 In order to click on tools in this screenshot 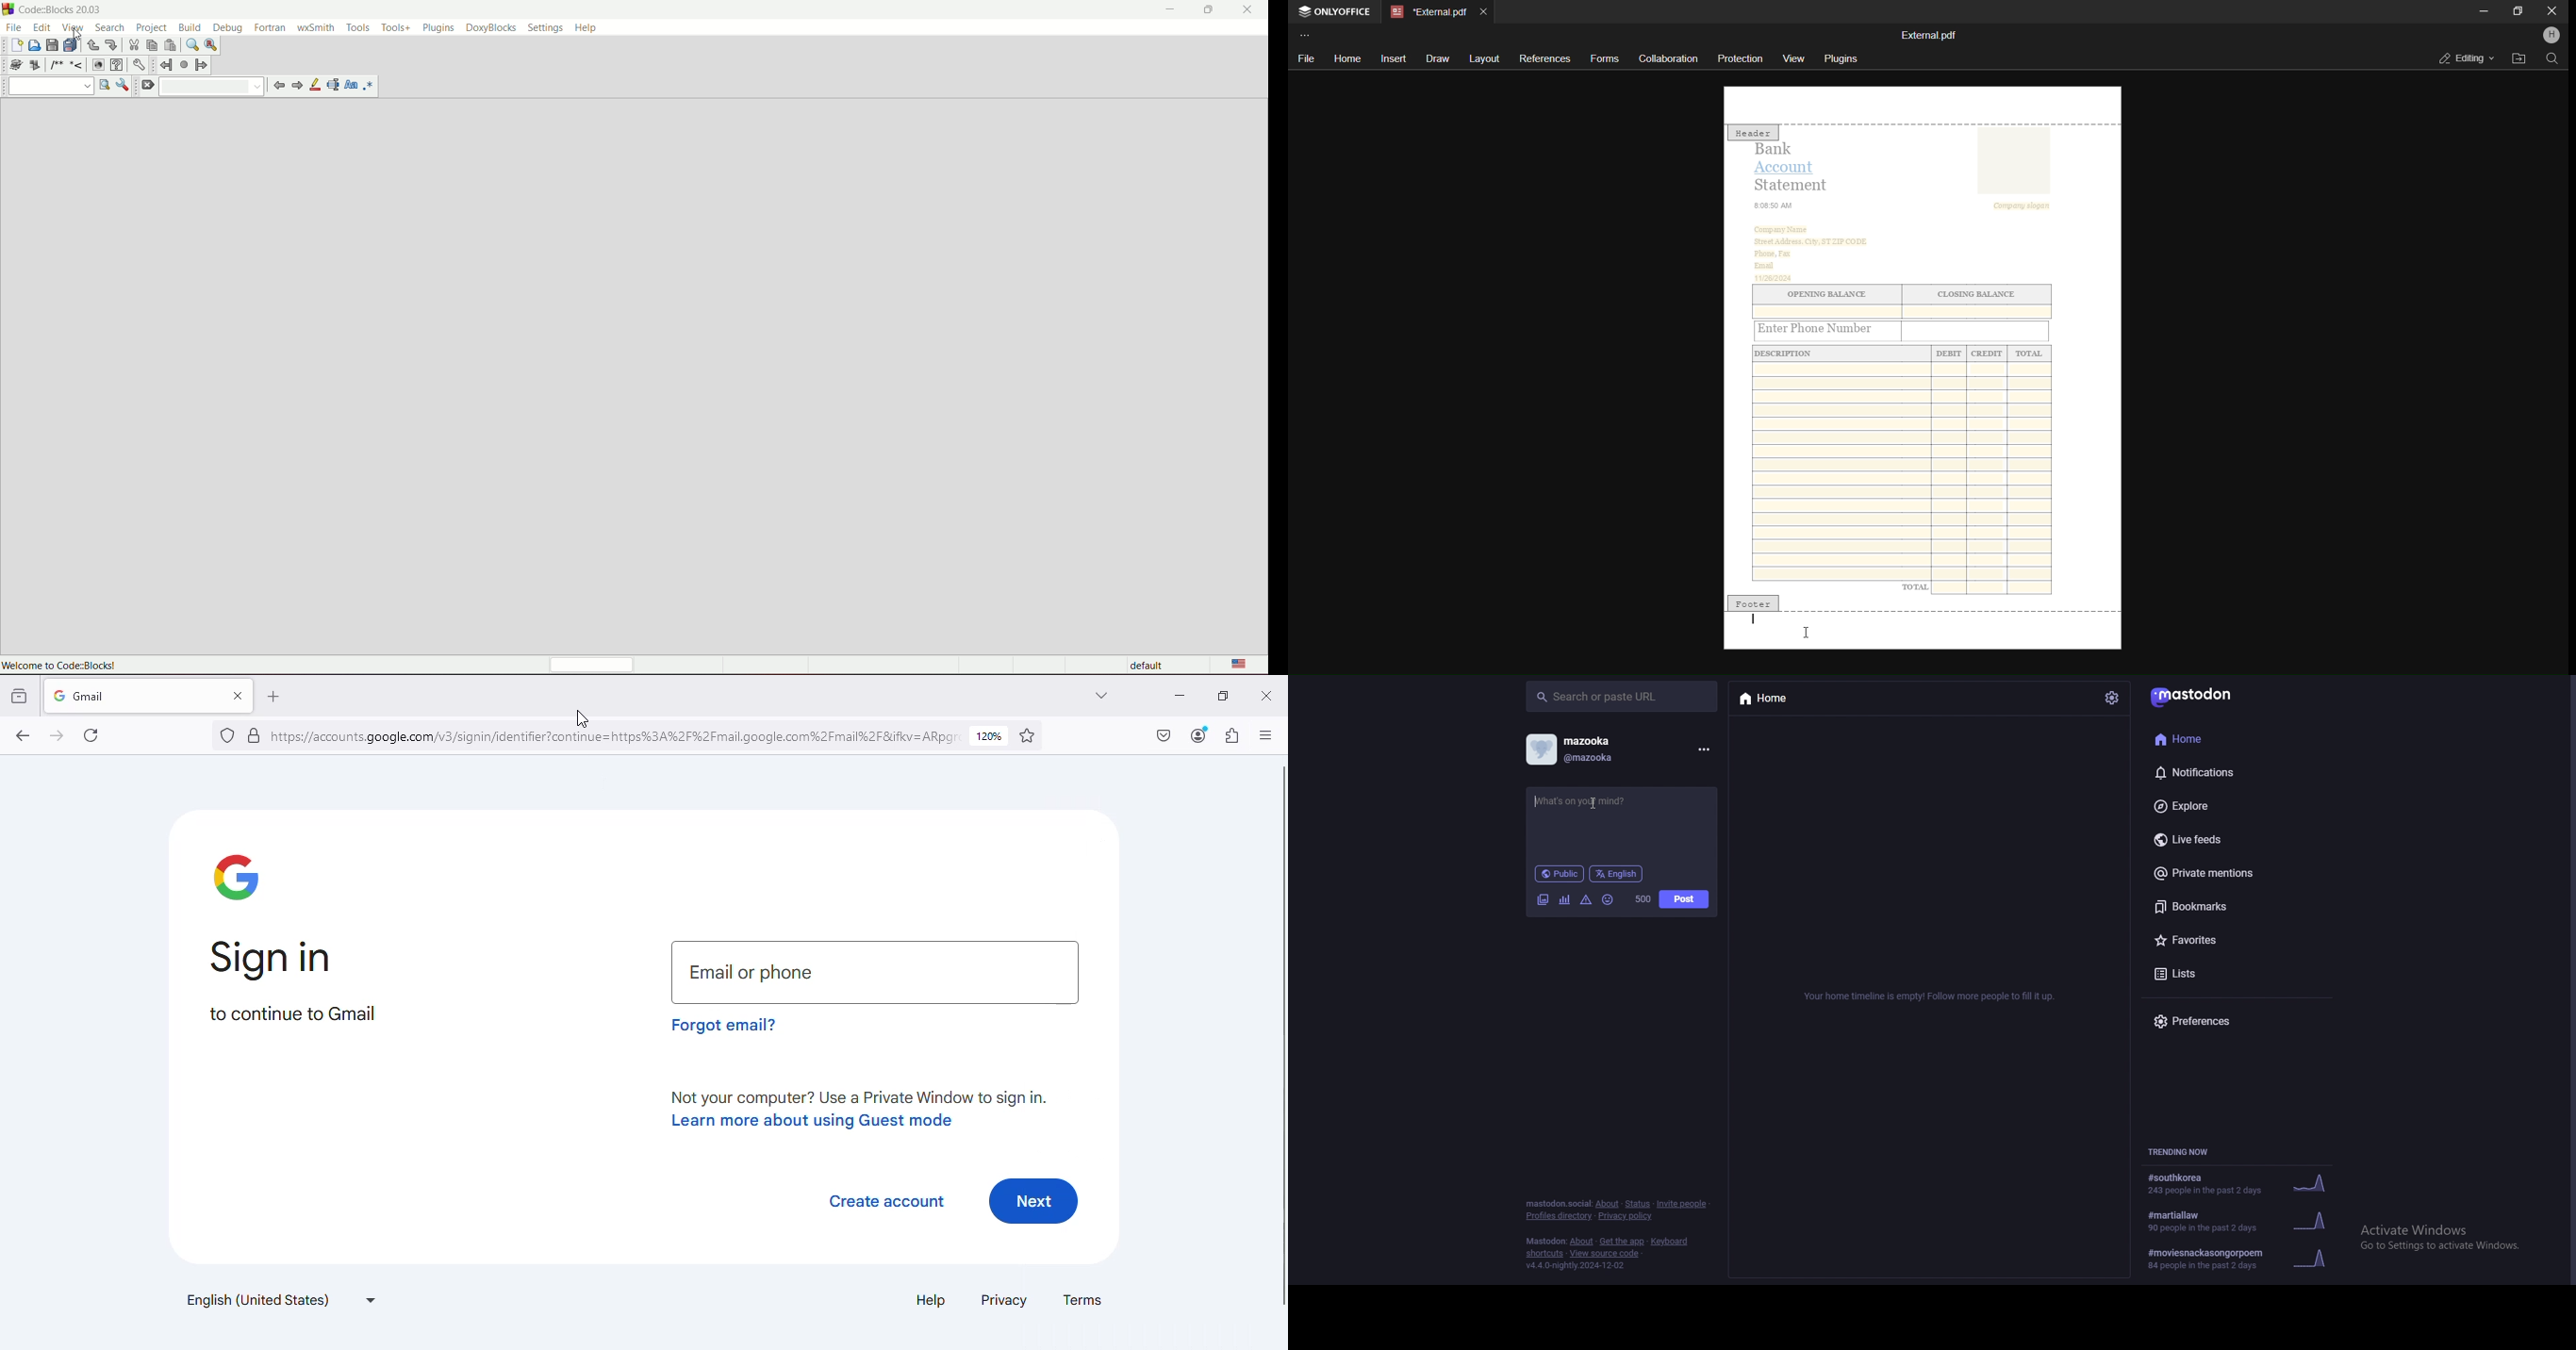, I will do `click(357, 27)`.